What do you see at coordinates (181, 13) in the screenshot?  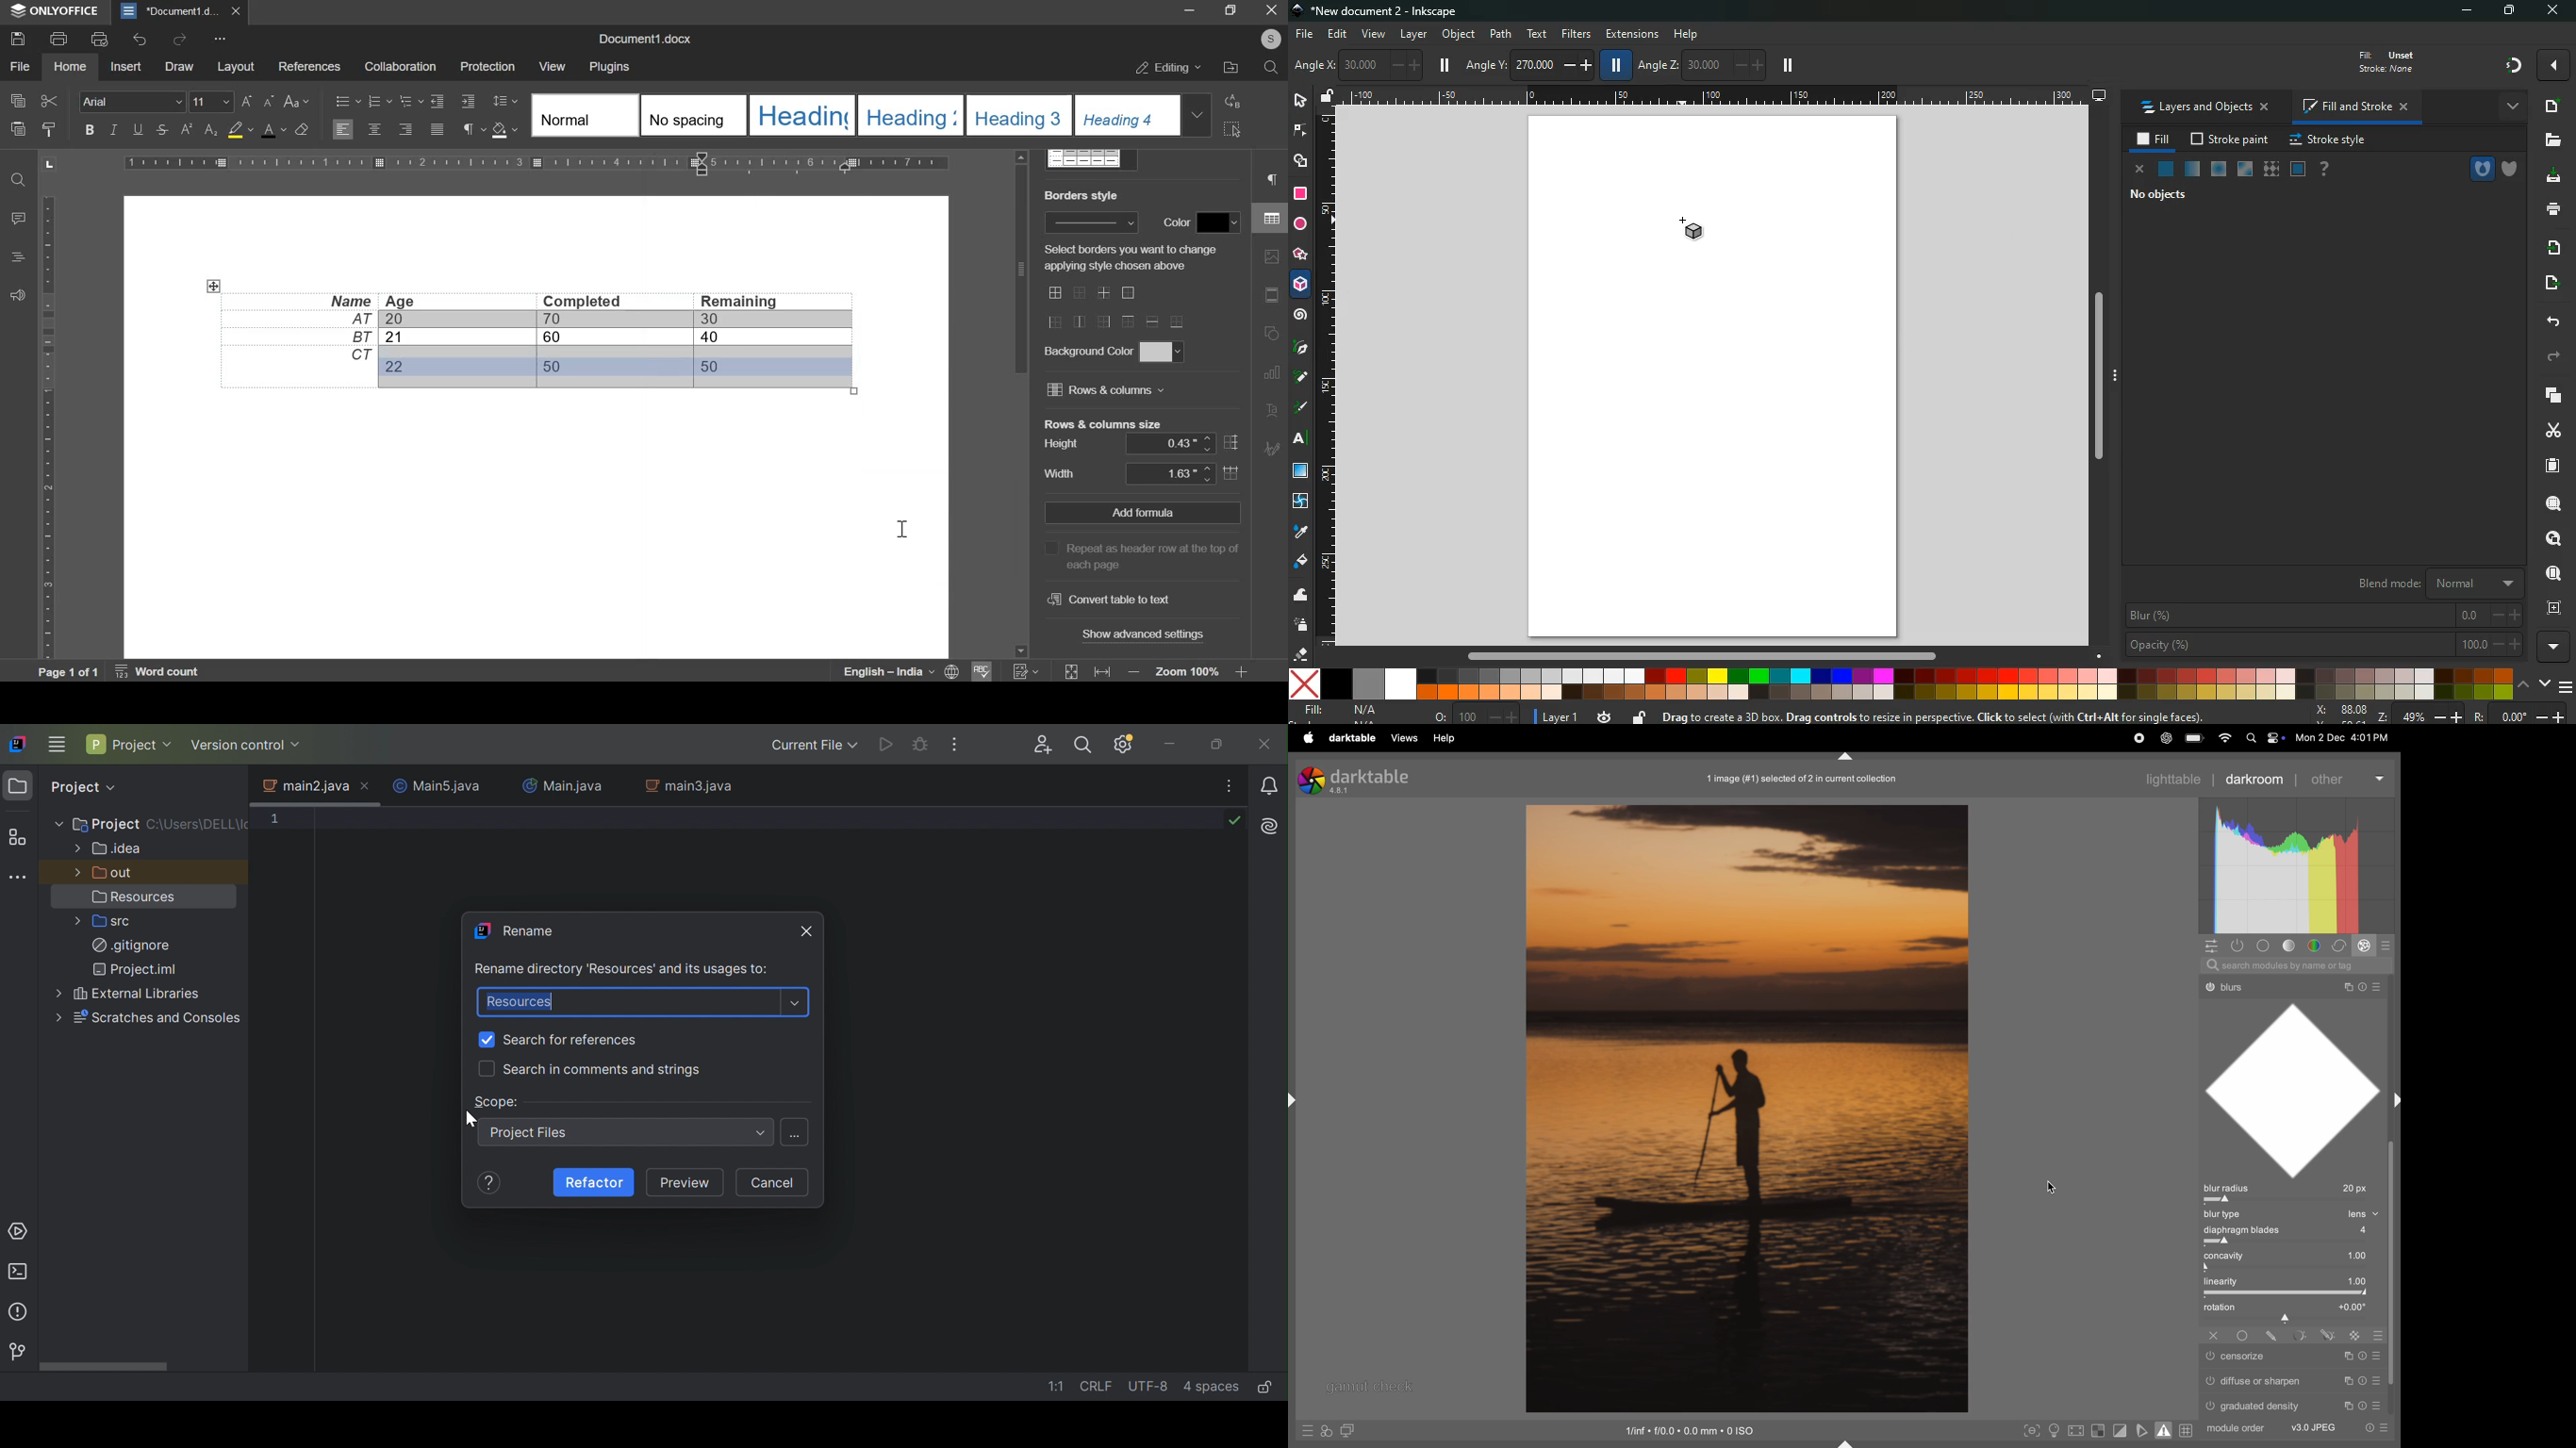 I see `Document1` at bounding box center [181, 13].